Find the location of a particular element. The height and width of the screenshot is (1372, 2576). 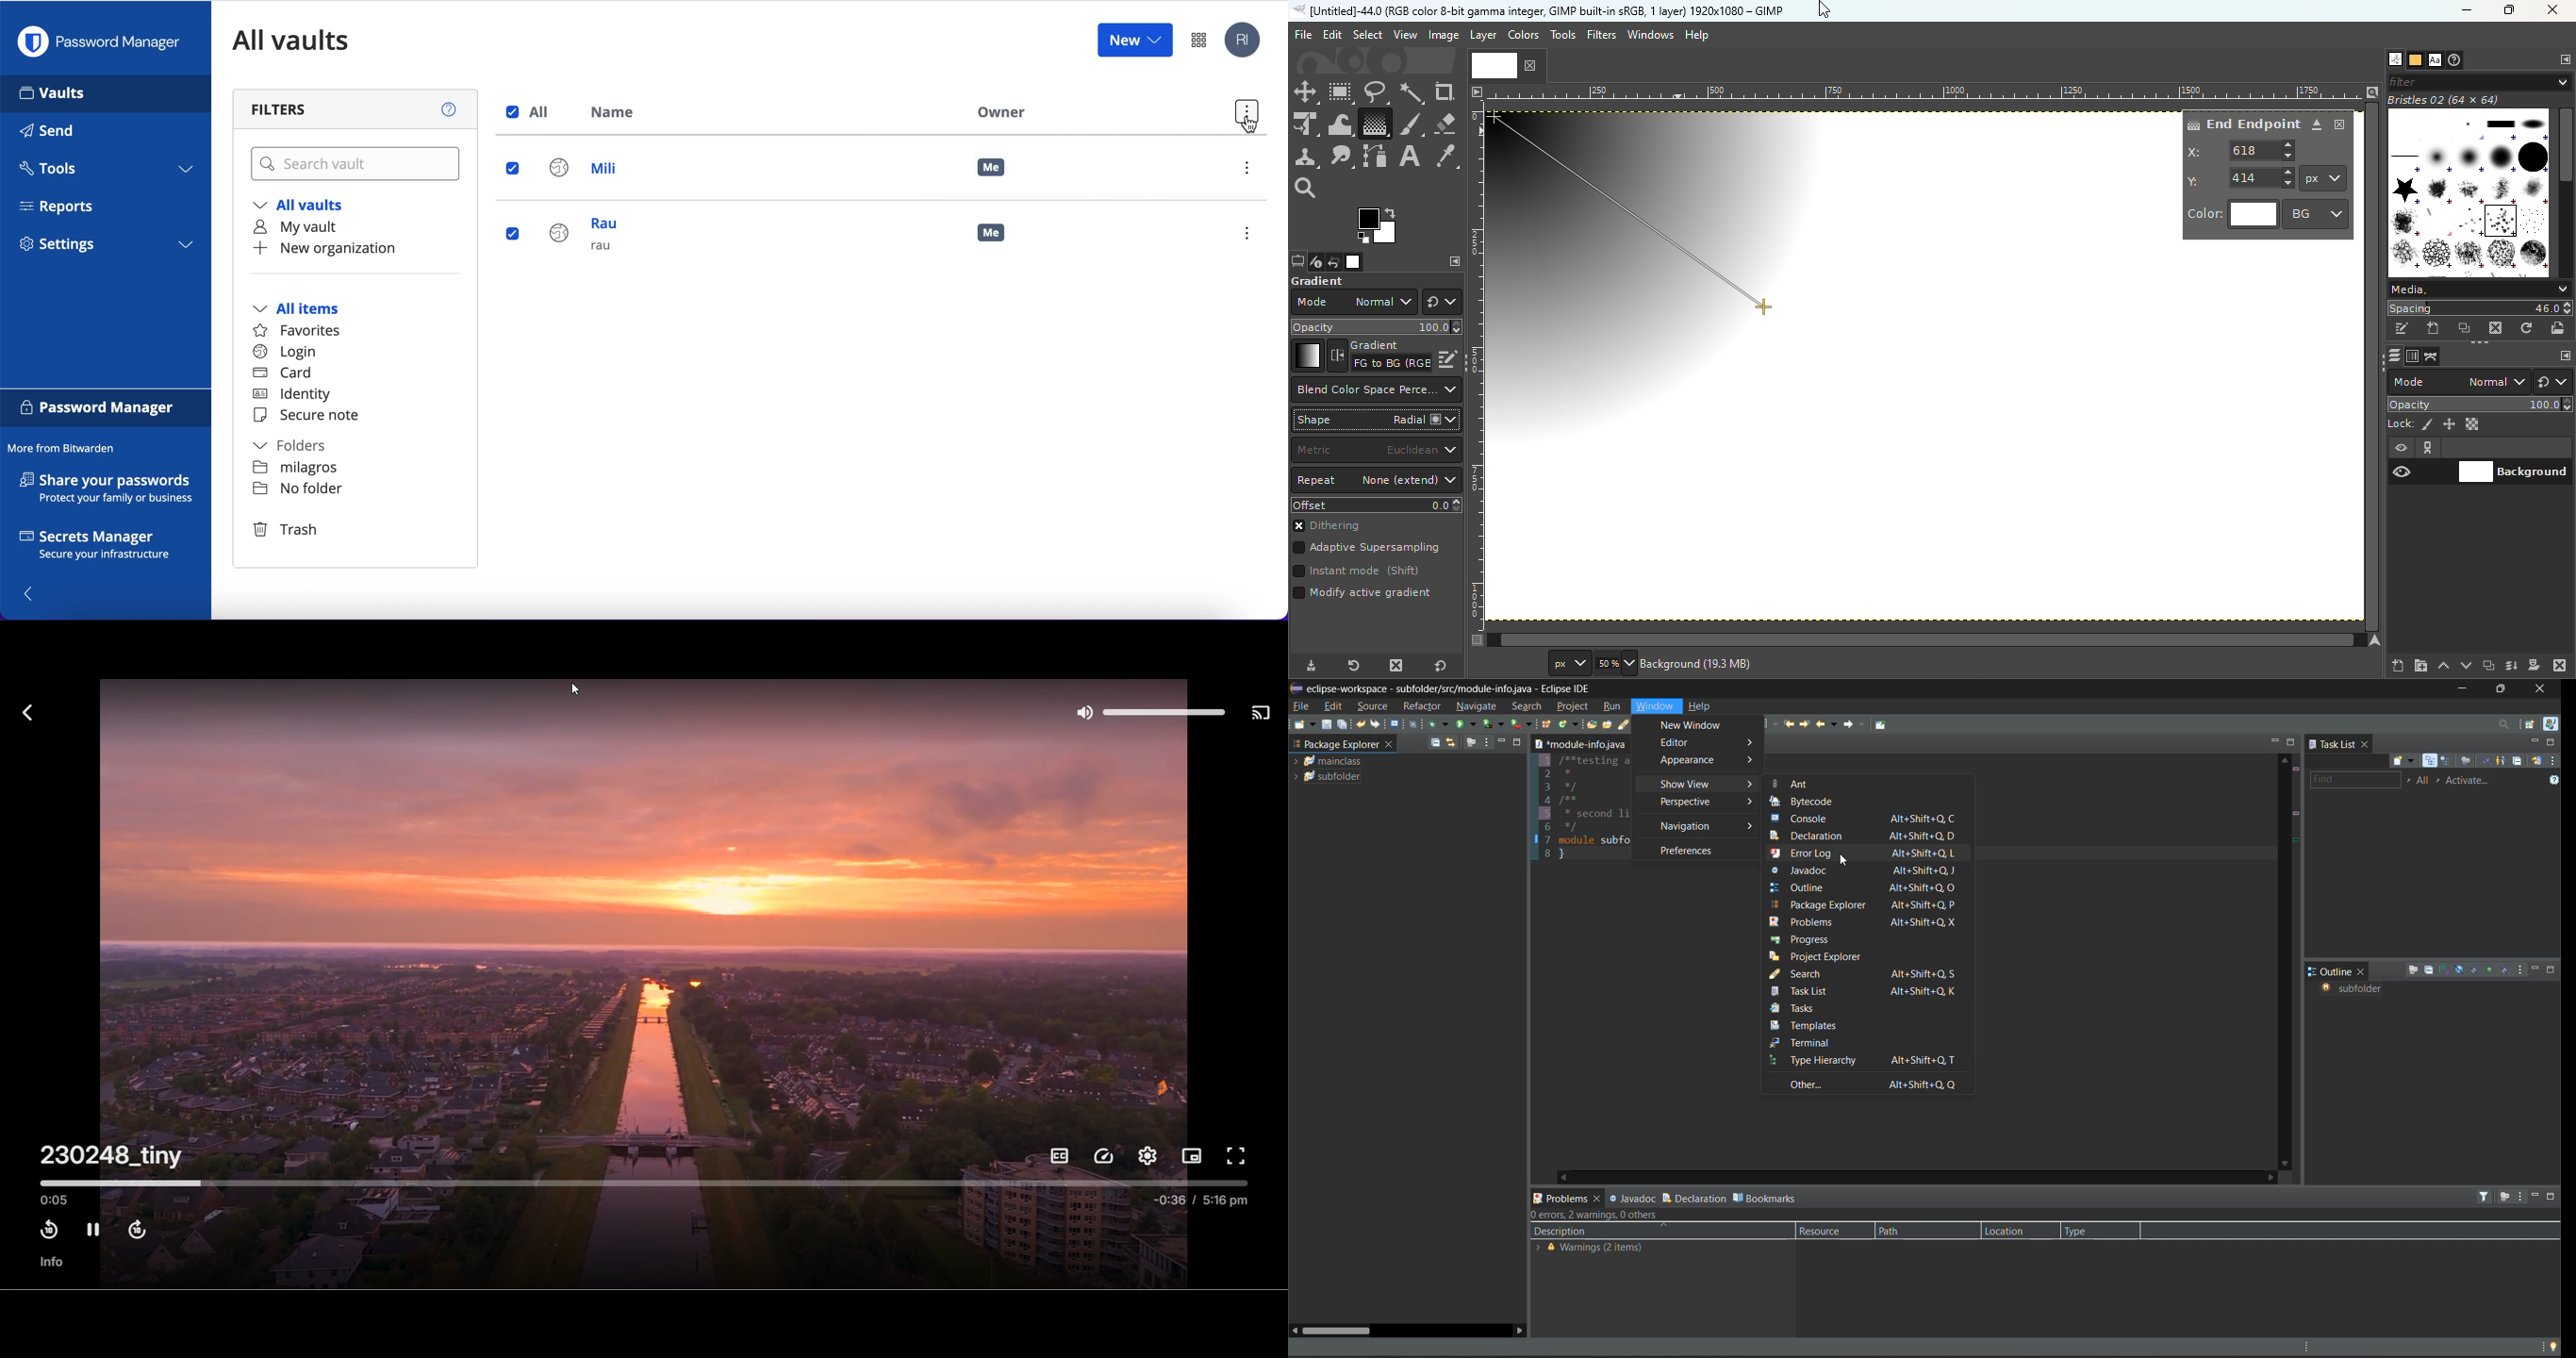

no folder is located at coordinates (297, 491).